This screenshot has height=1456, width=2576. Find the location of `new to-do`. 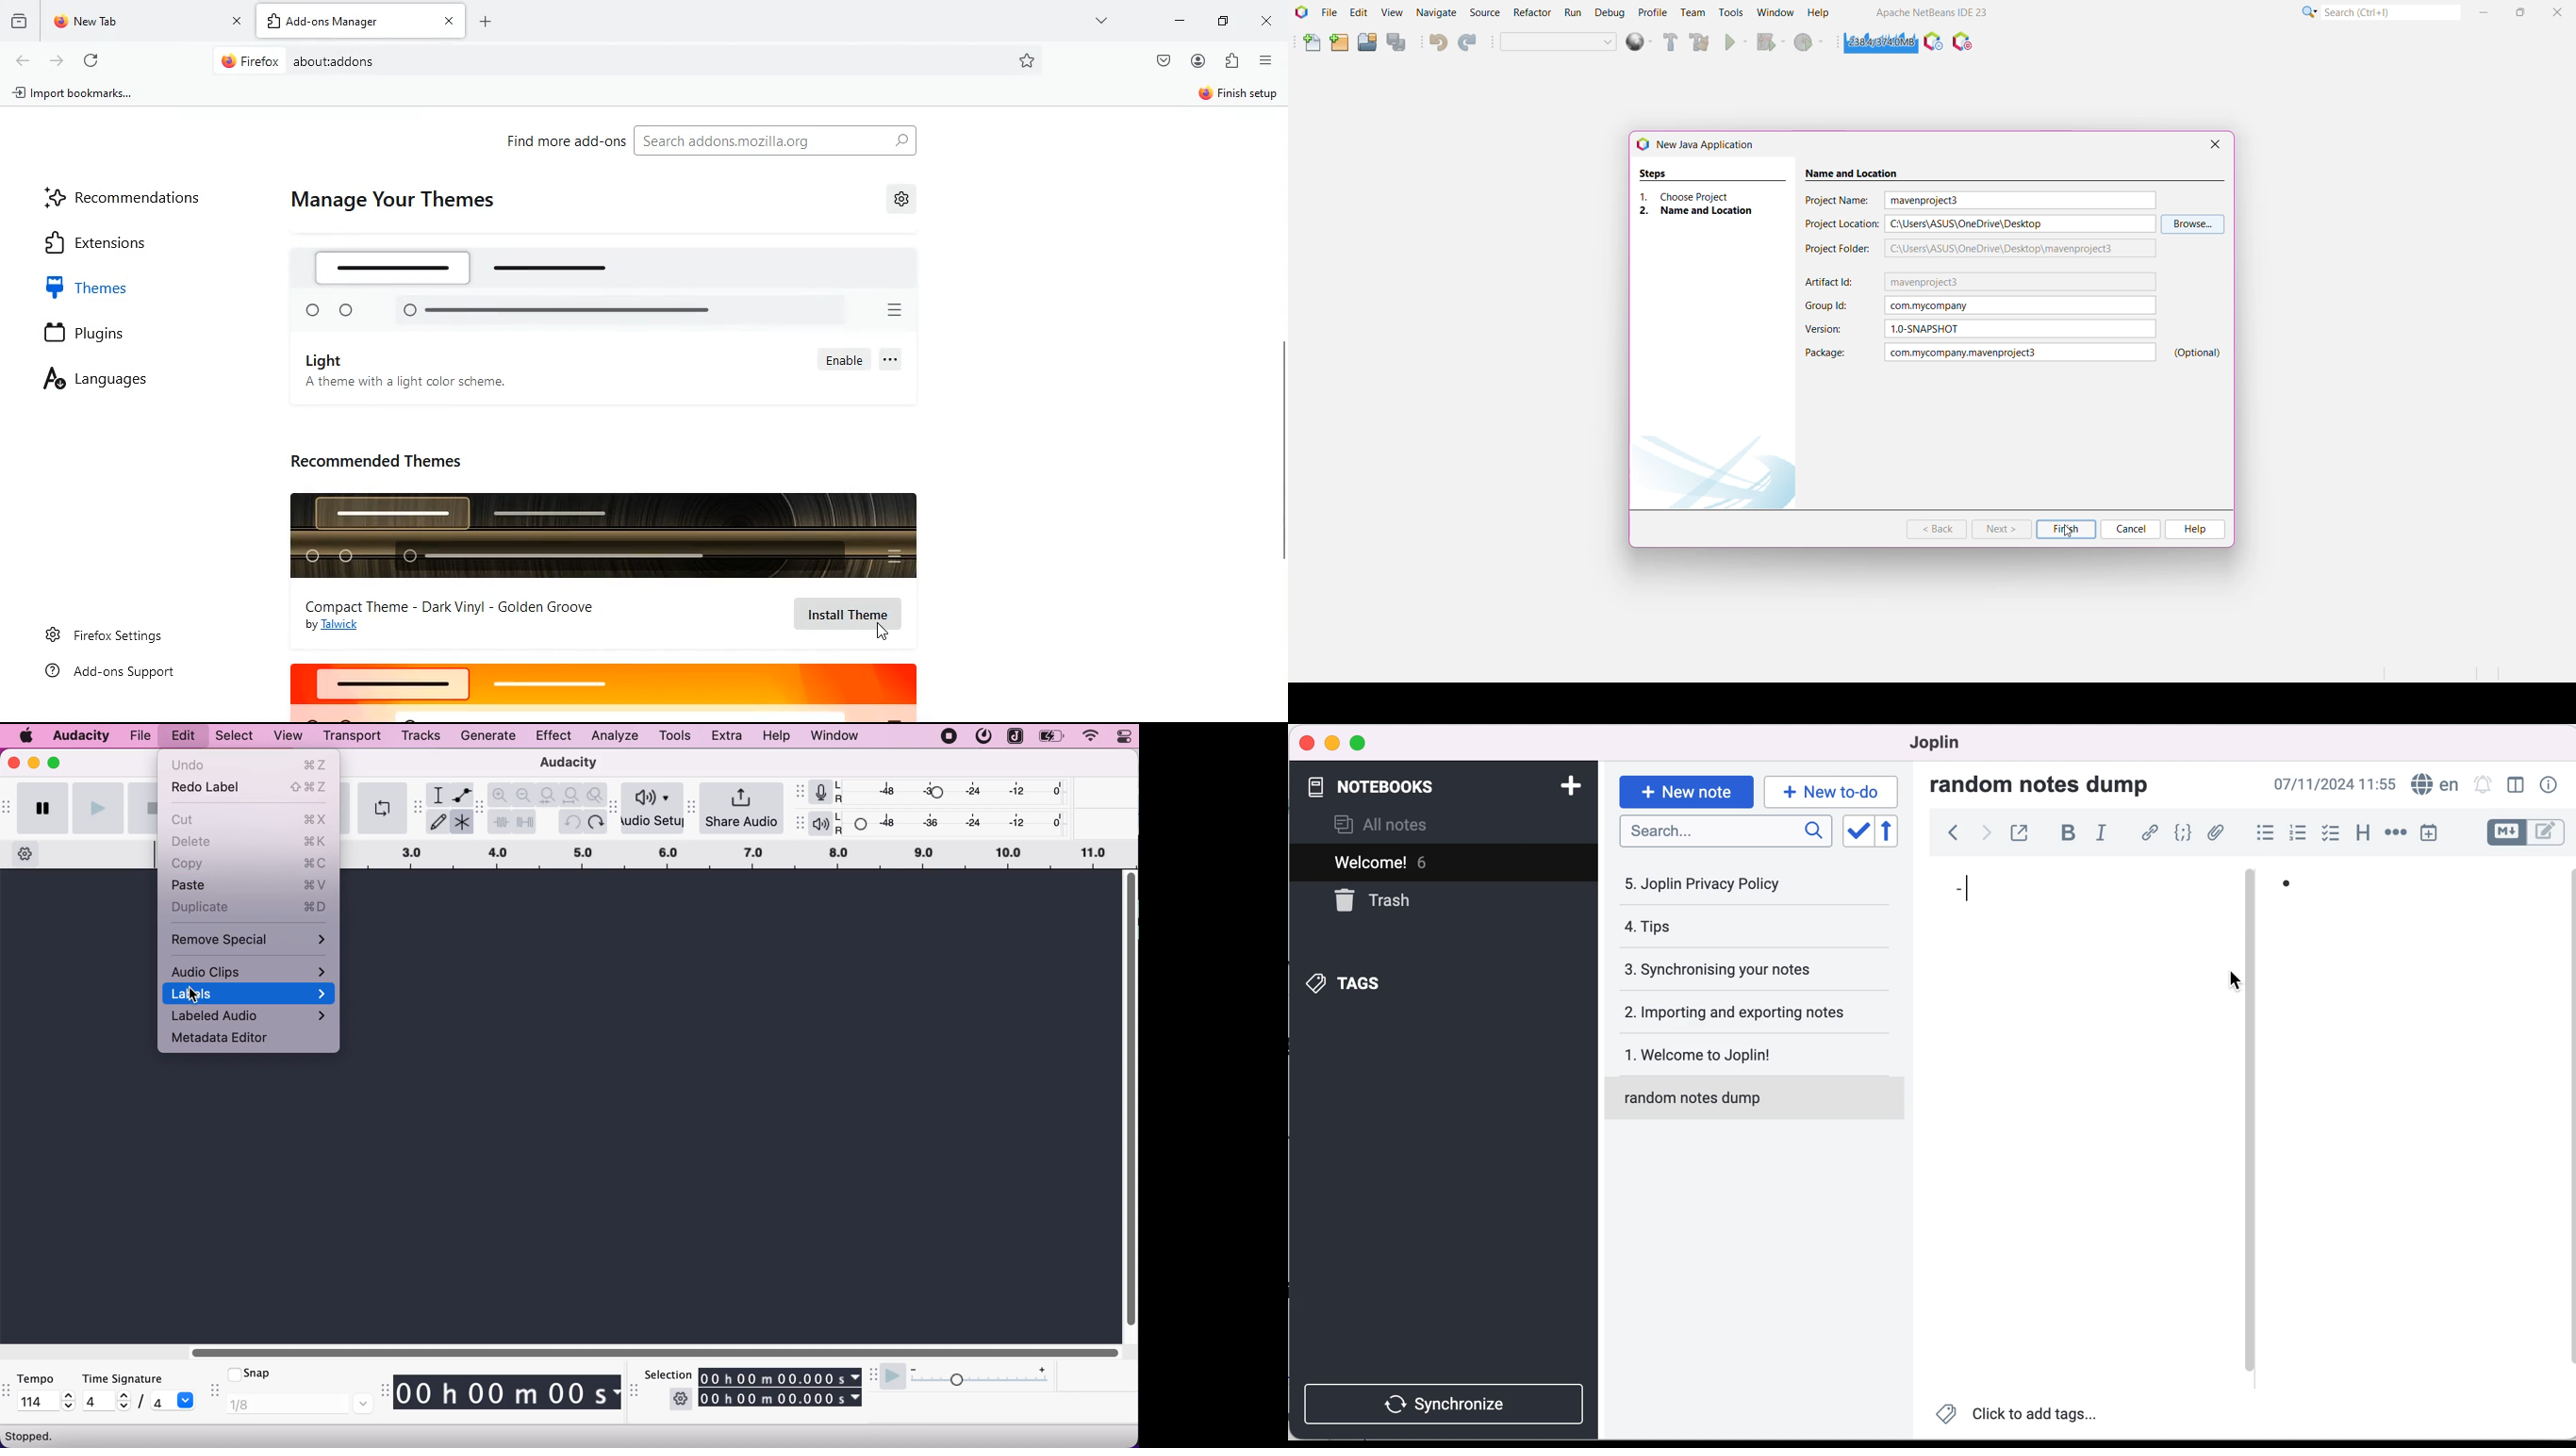

new to-do is located at coordinates (1833, 791).